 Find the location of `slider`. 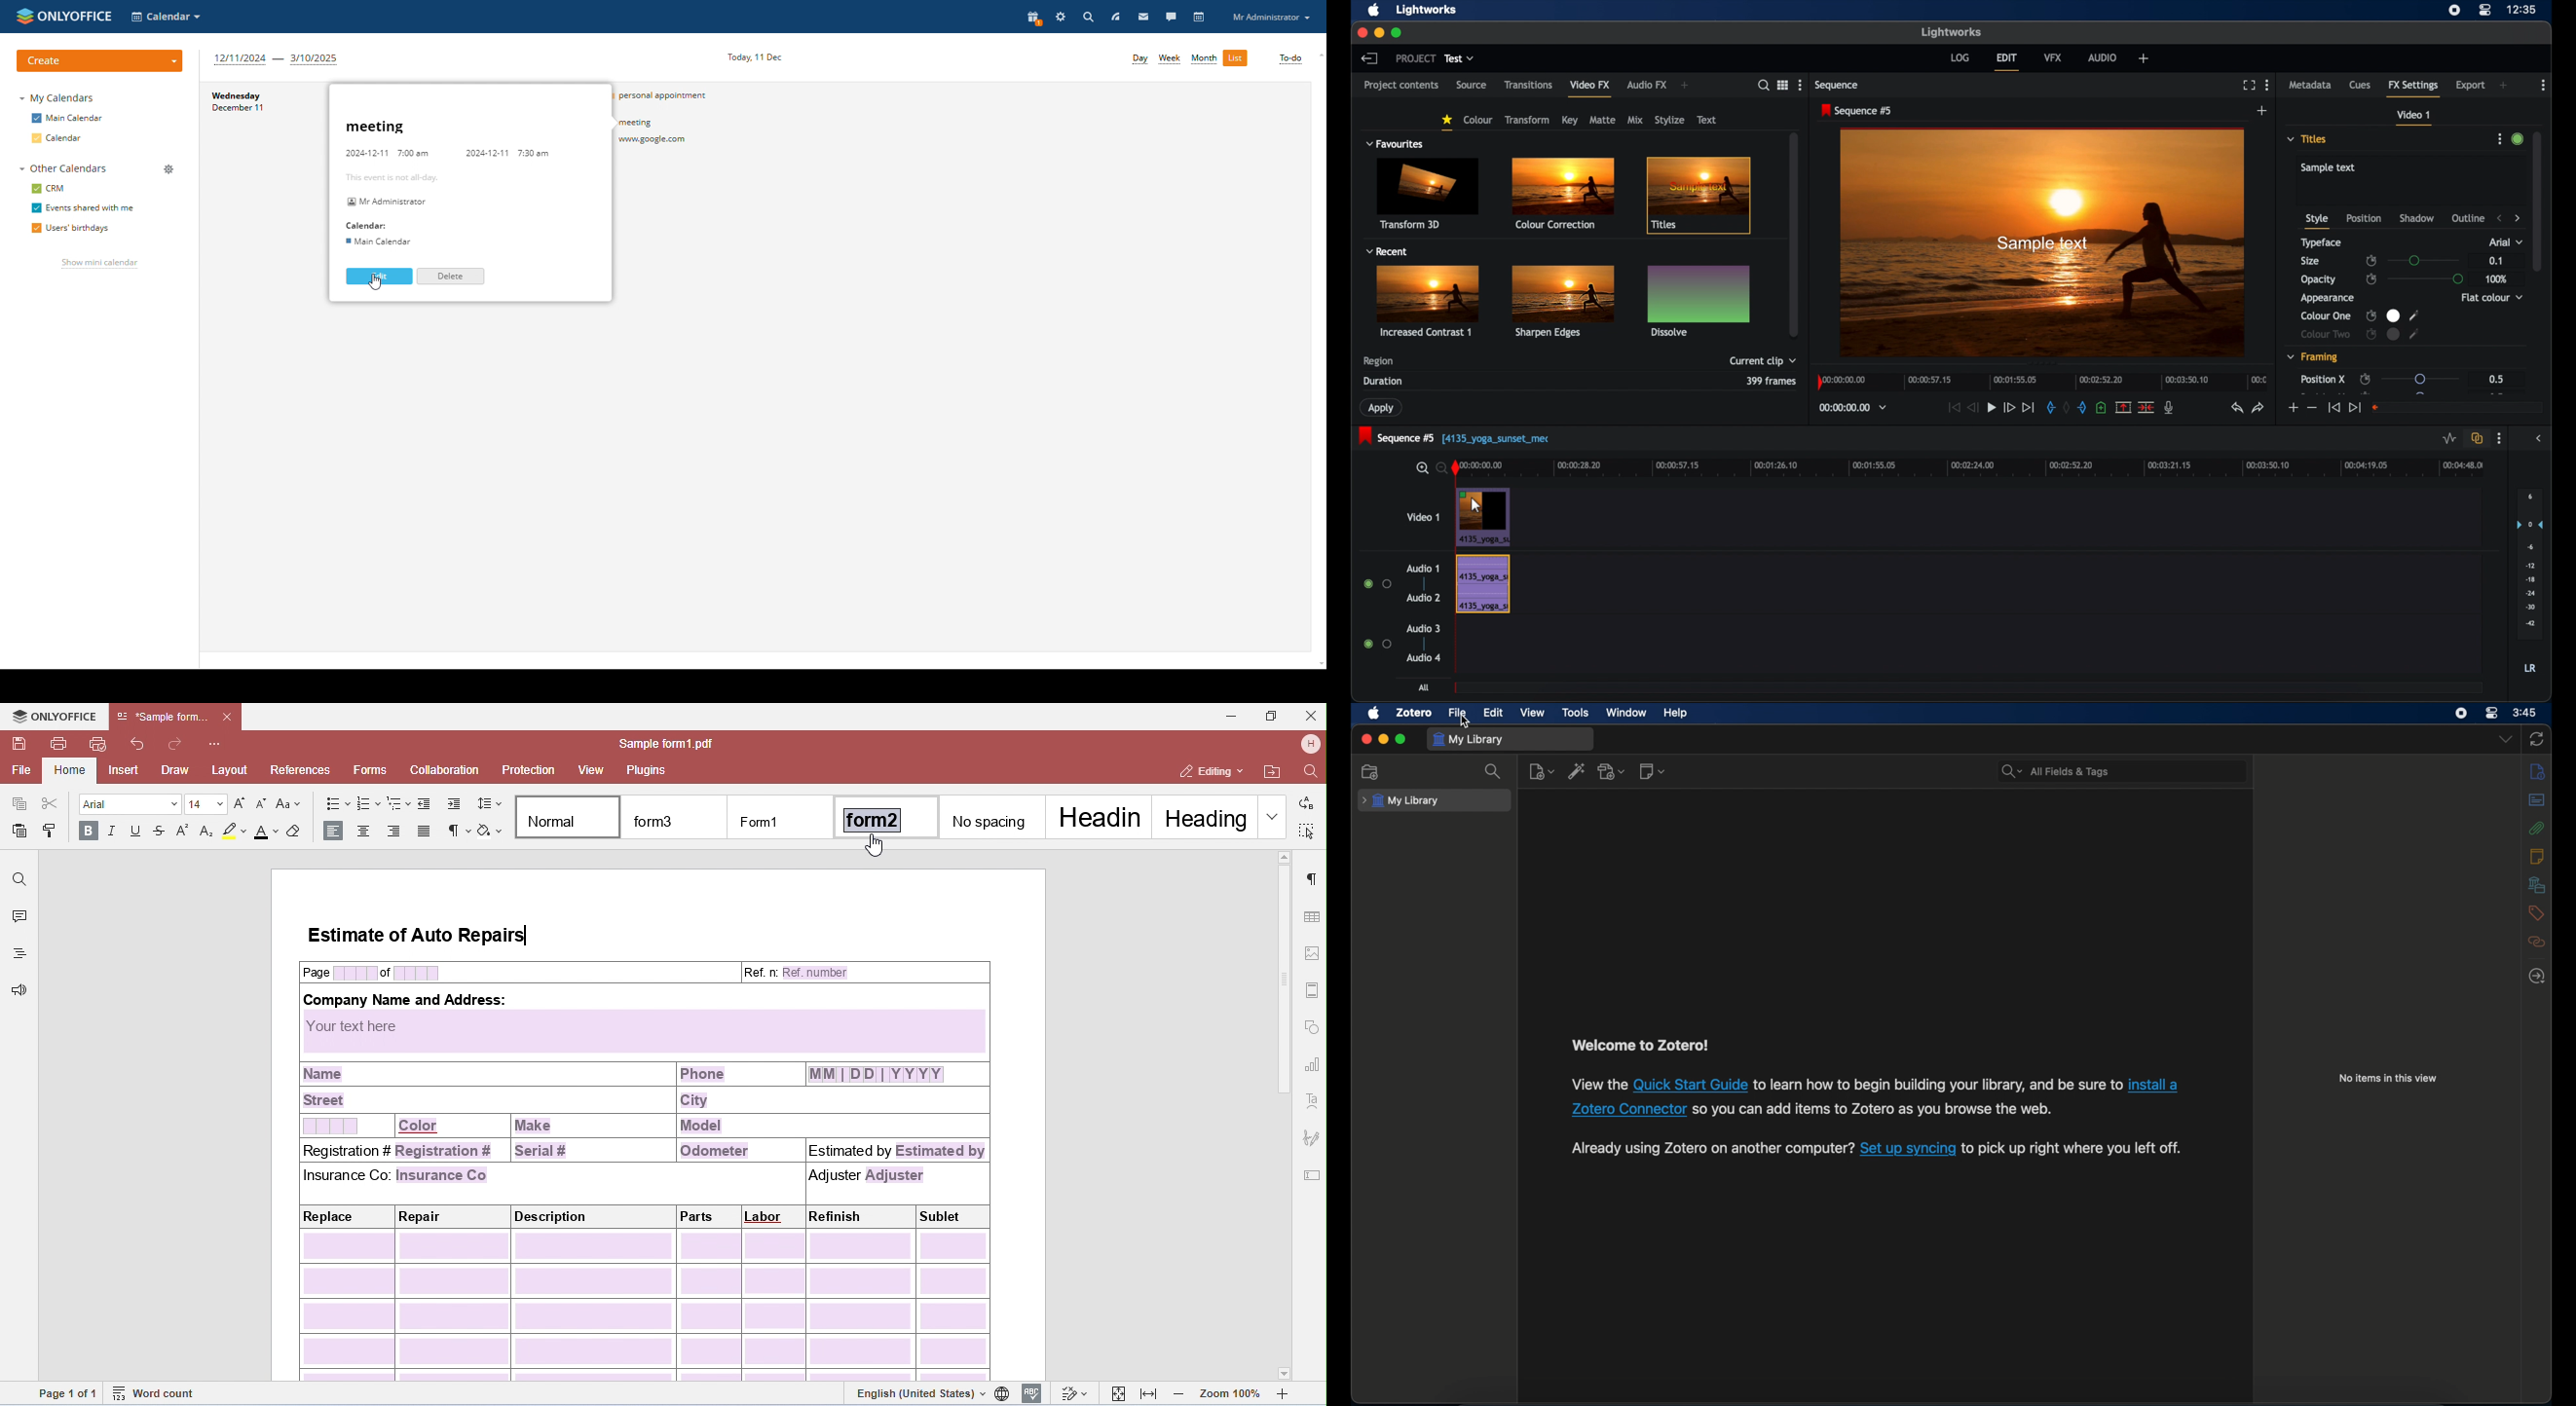

slider is located at coordinates (2427, 279).